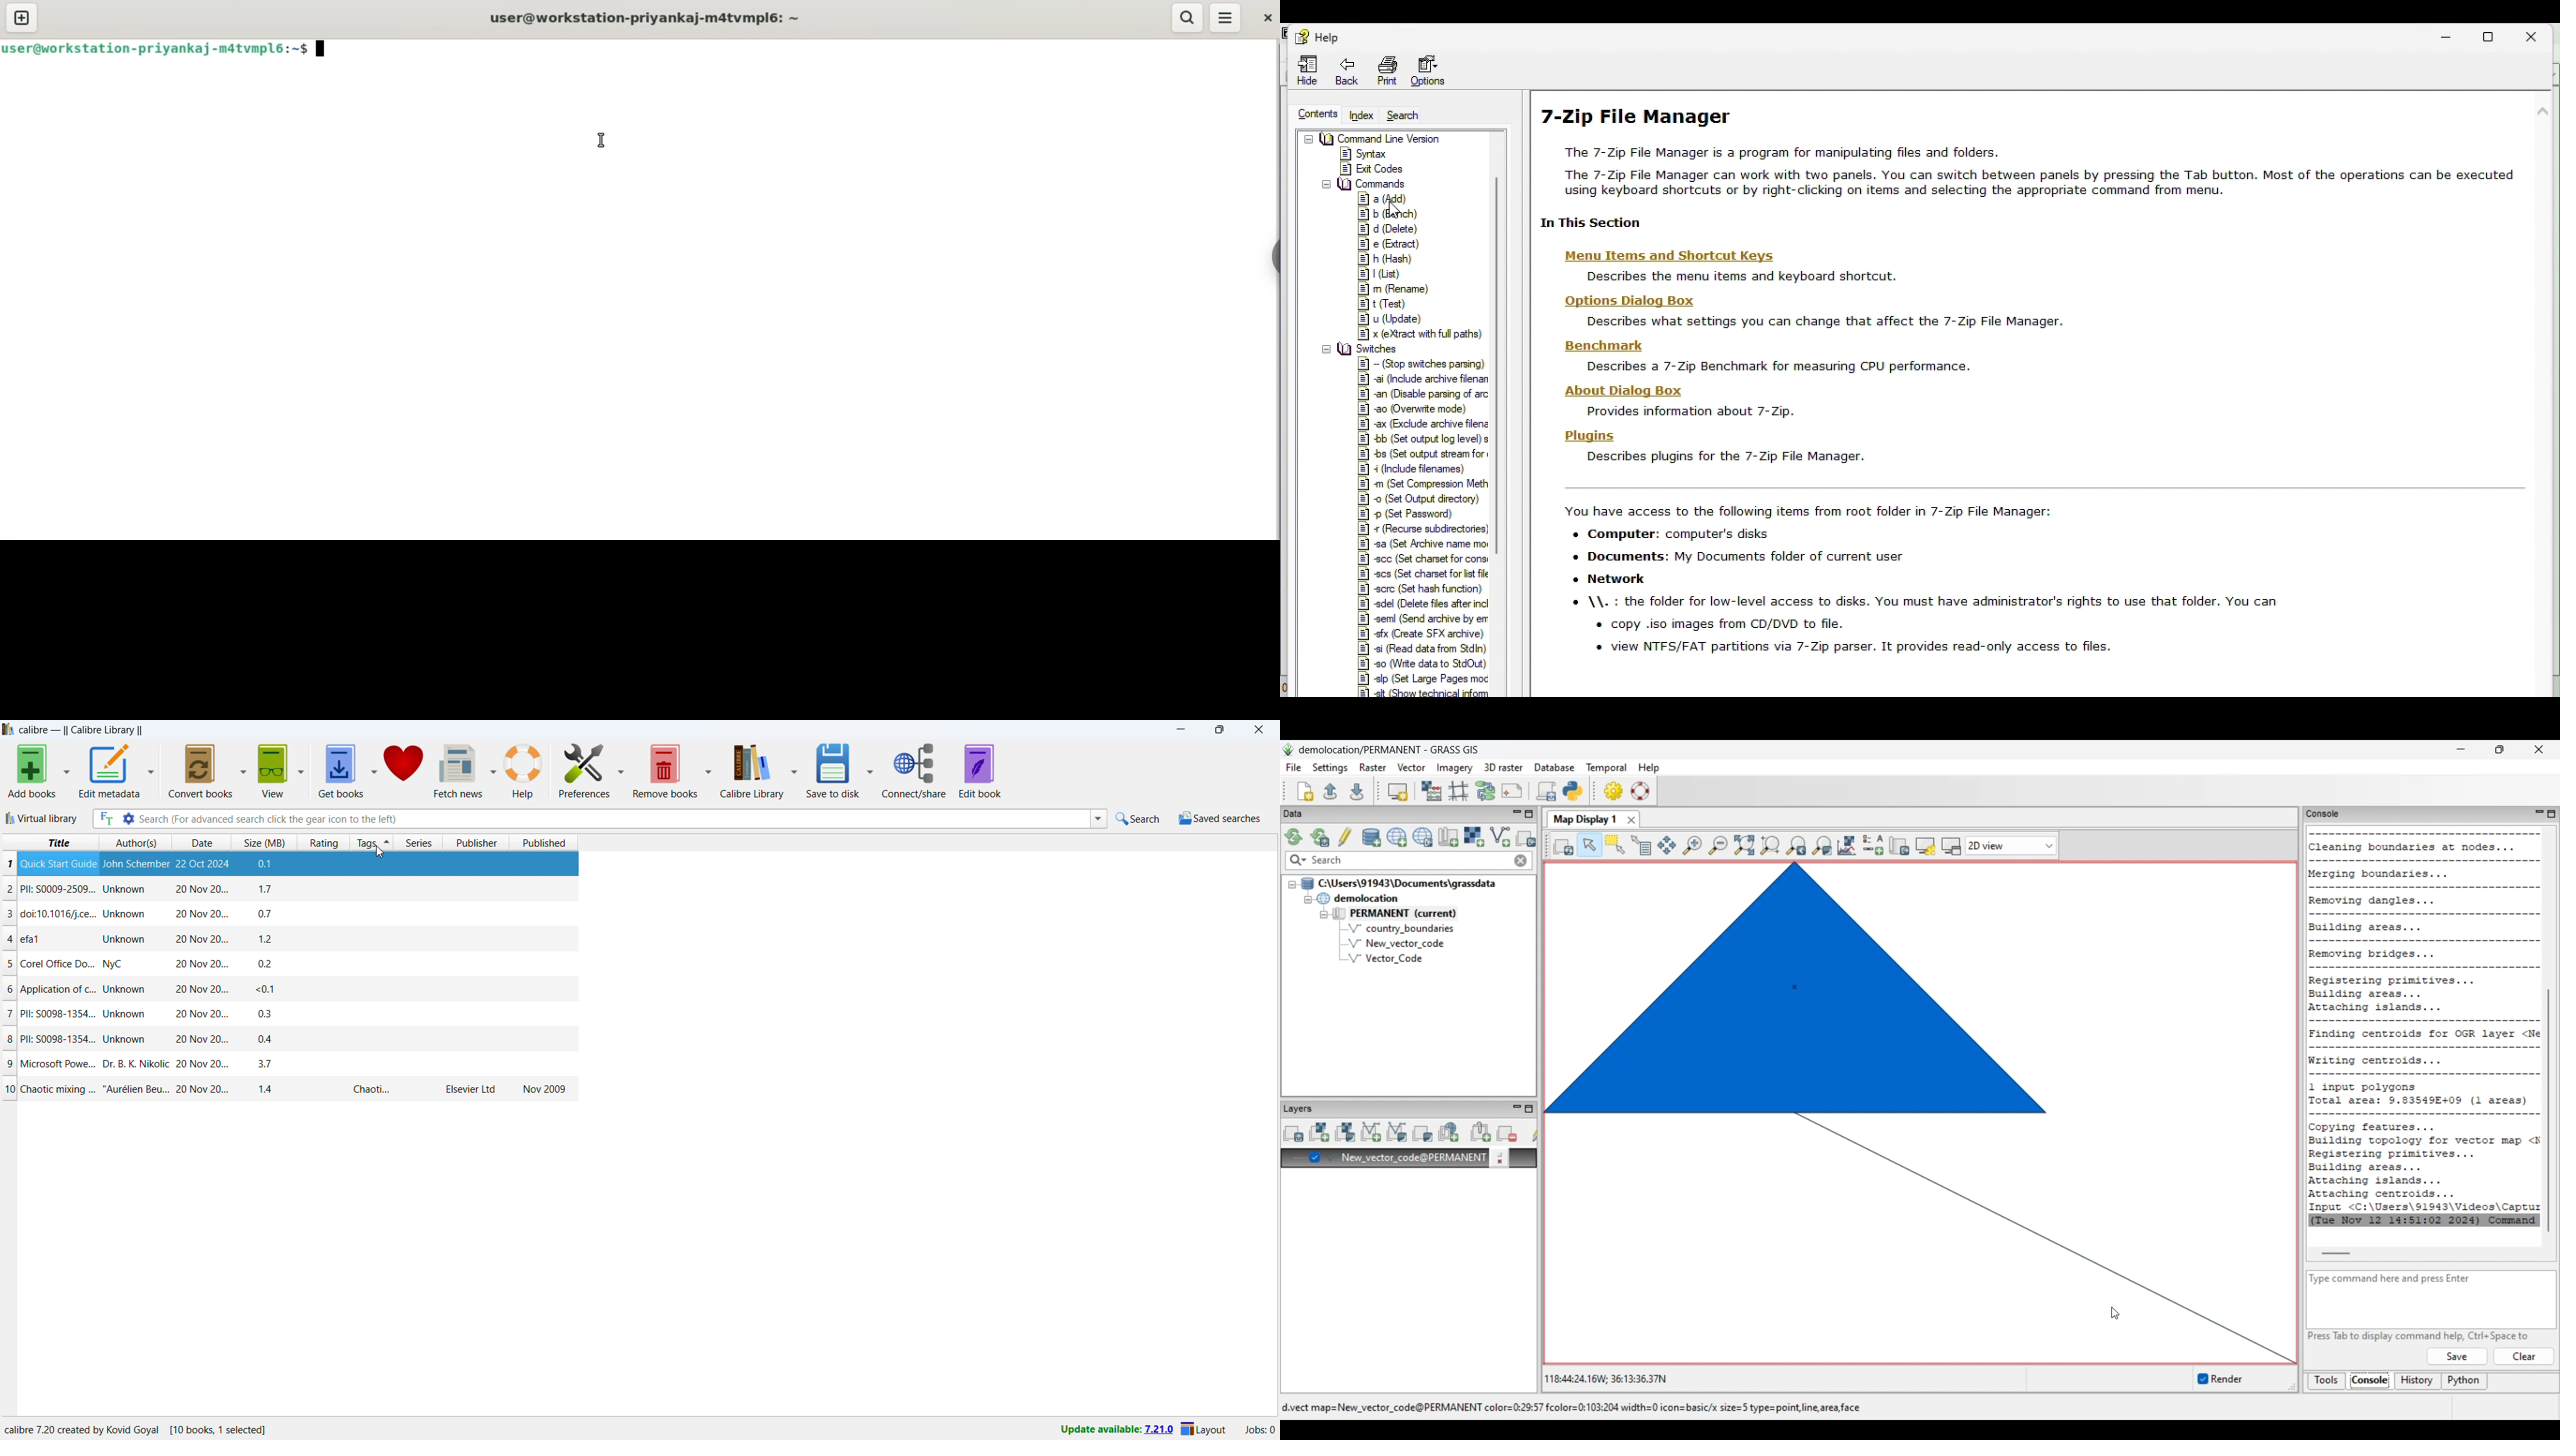  Describe the element at coordinates (1424, 379) in the screenshot. I see `-ai` at that location.